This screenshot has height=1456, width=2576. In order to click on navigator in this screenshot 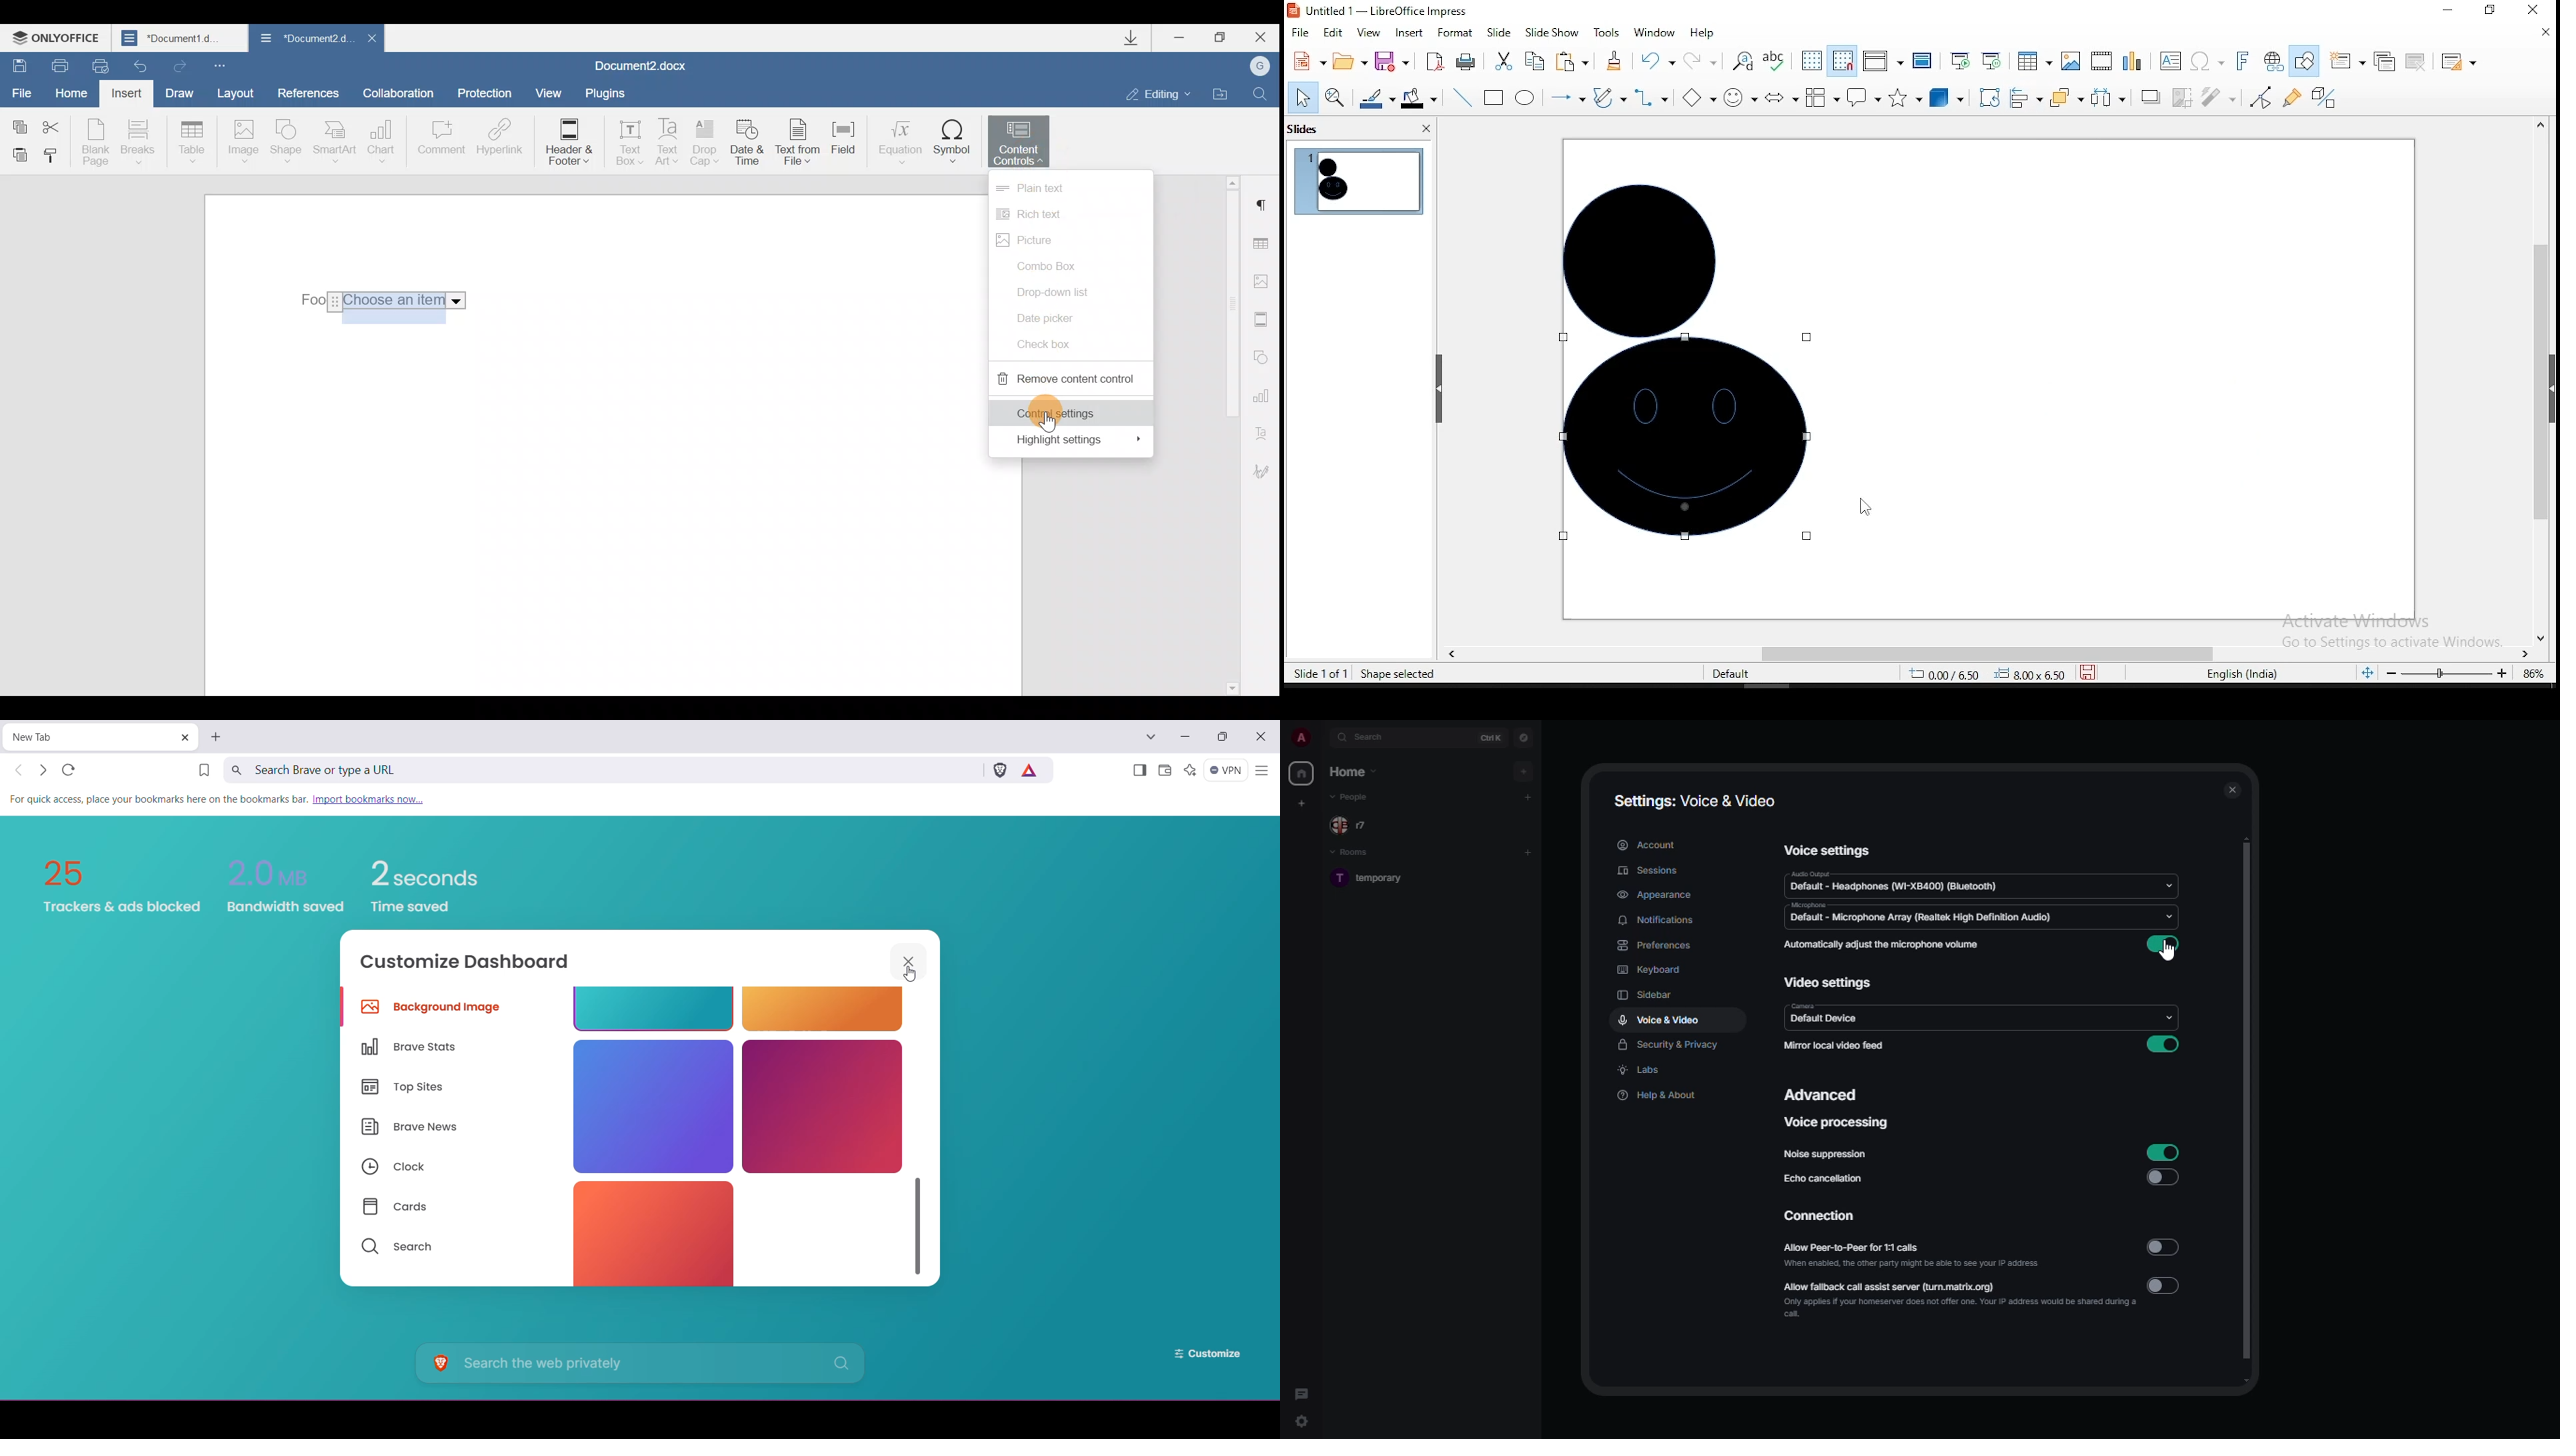, I will do `click(1522, 739)`.